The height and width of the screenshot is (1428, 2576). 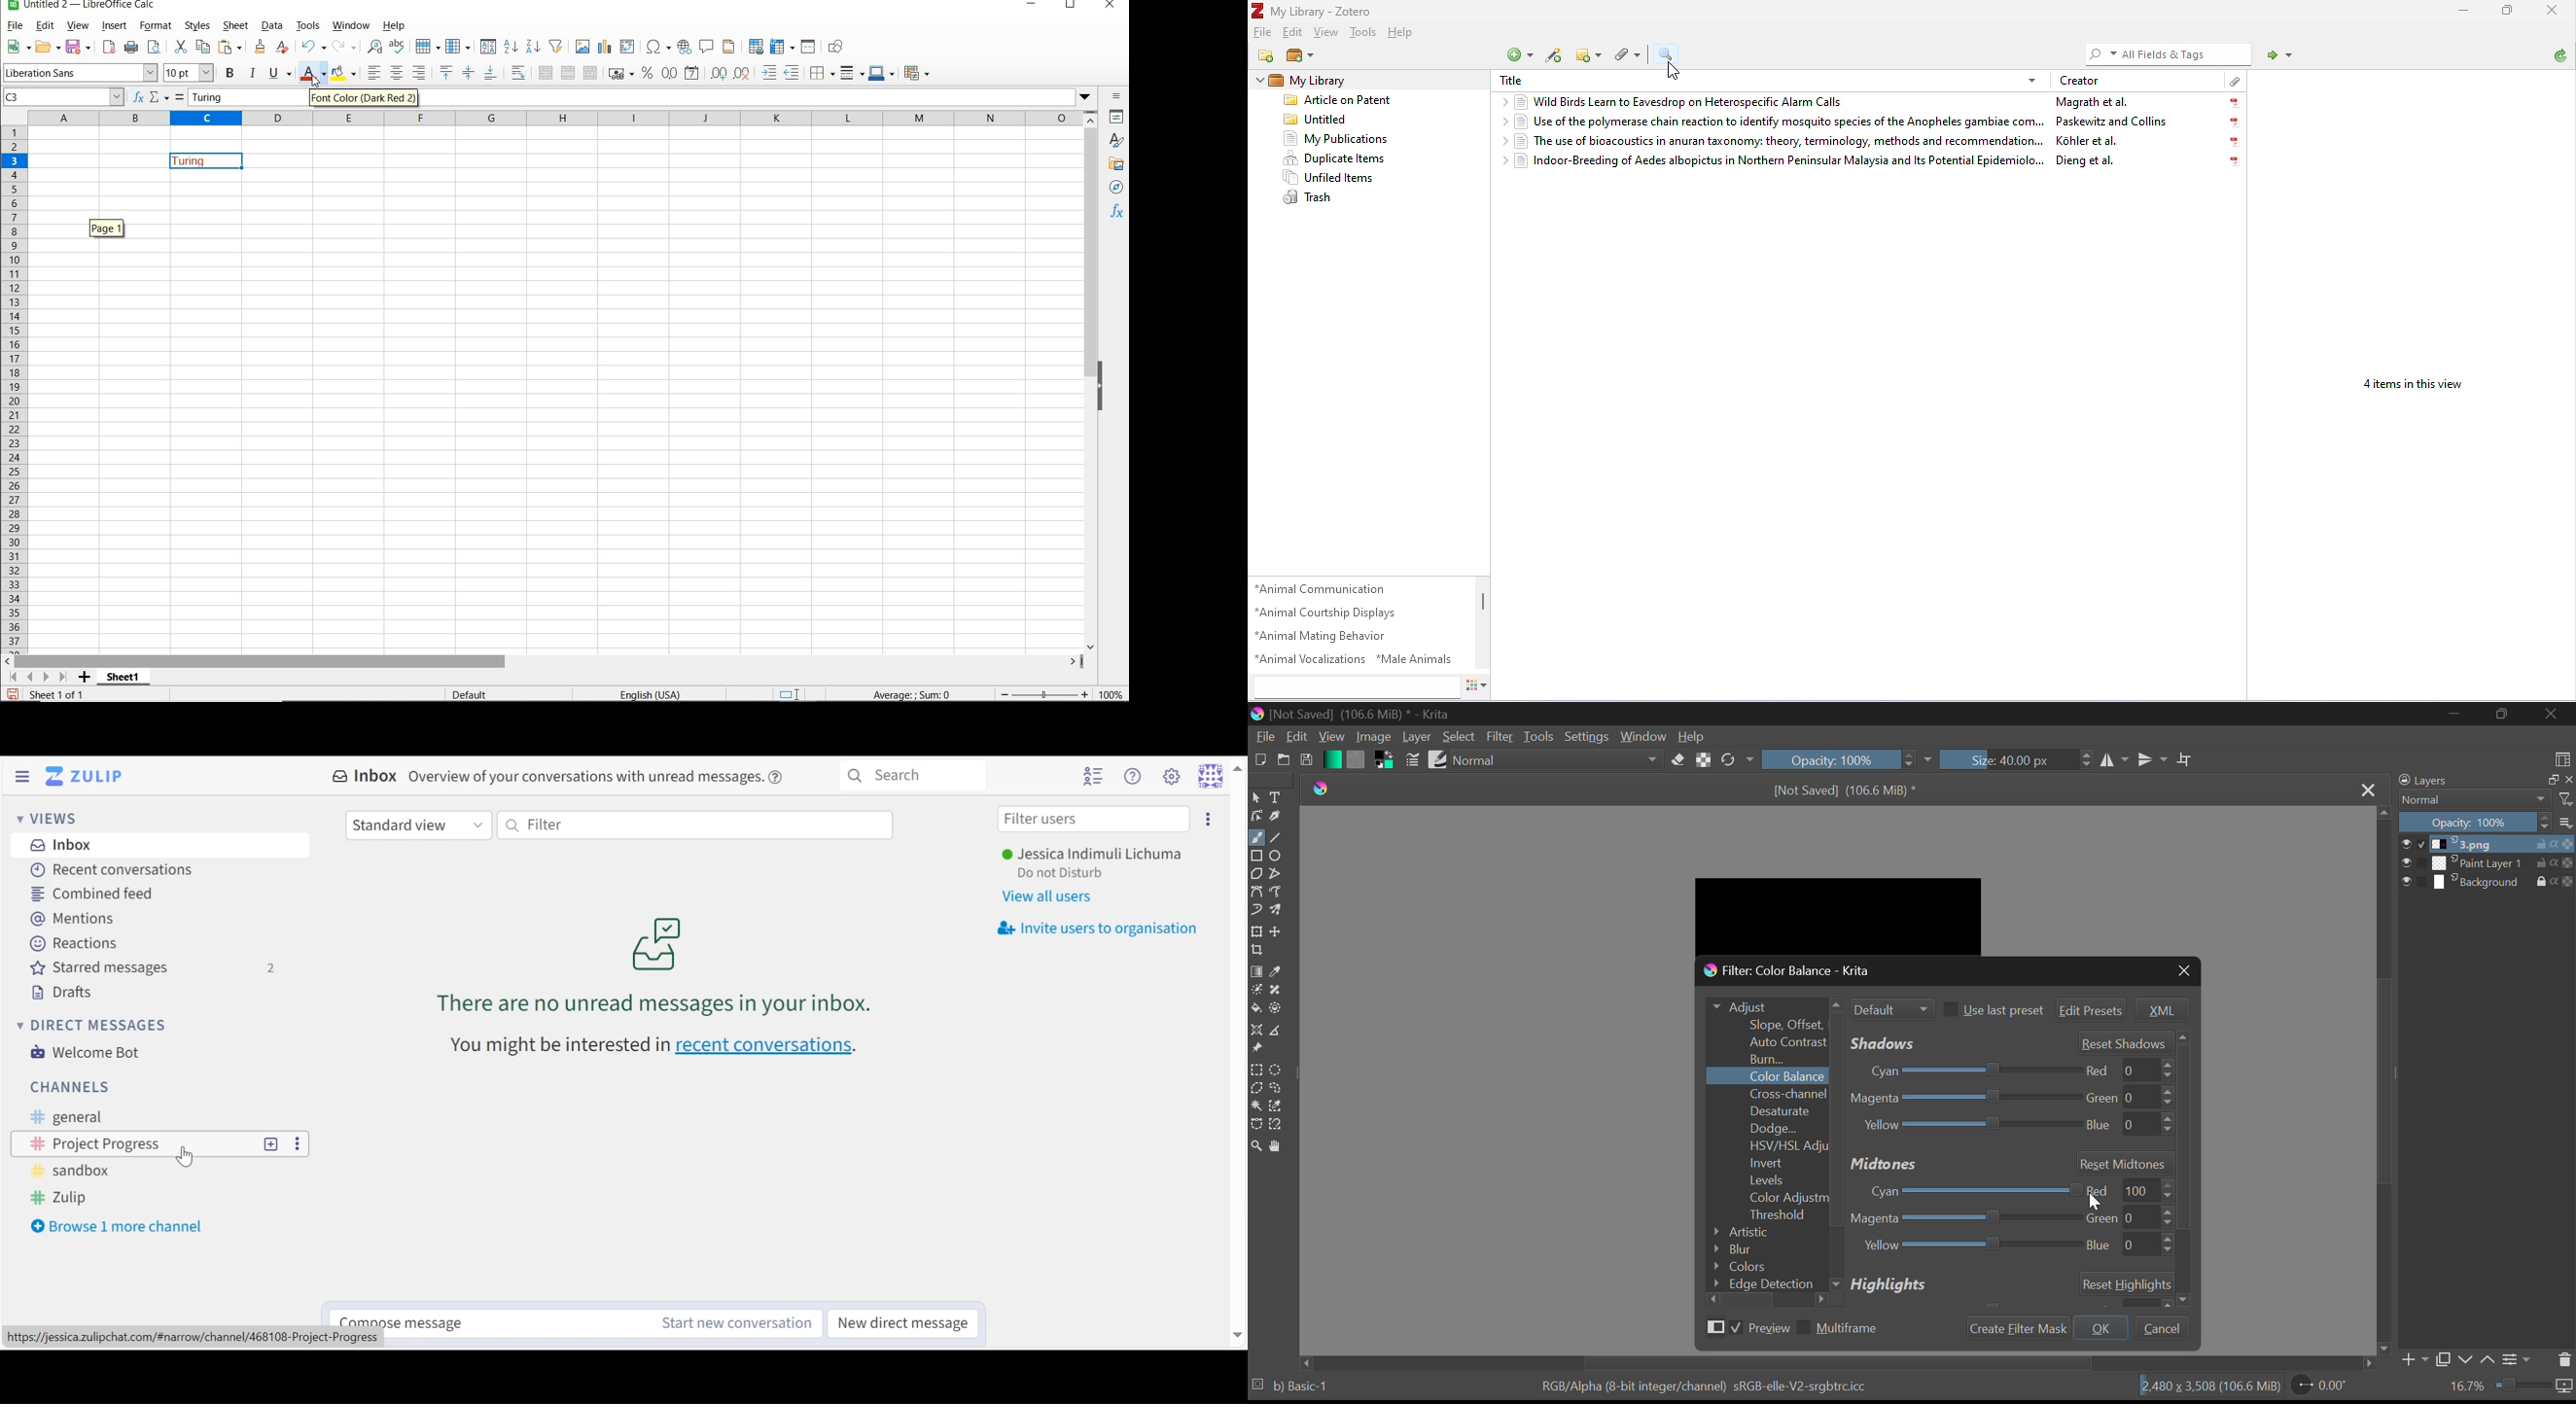 I want to click on blue, so click(x=2127, y=1125).